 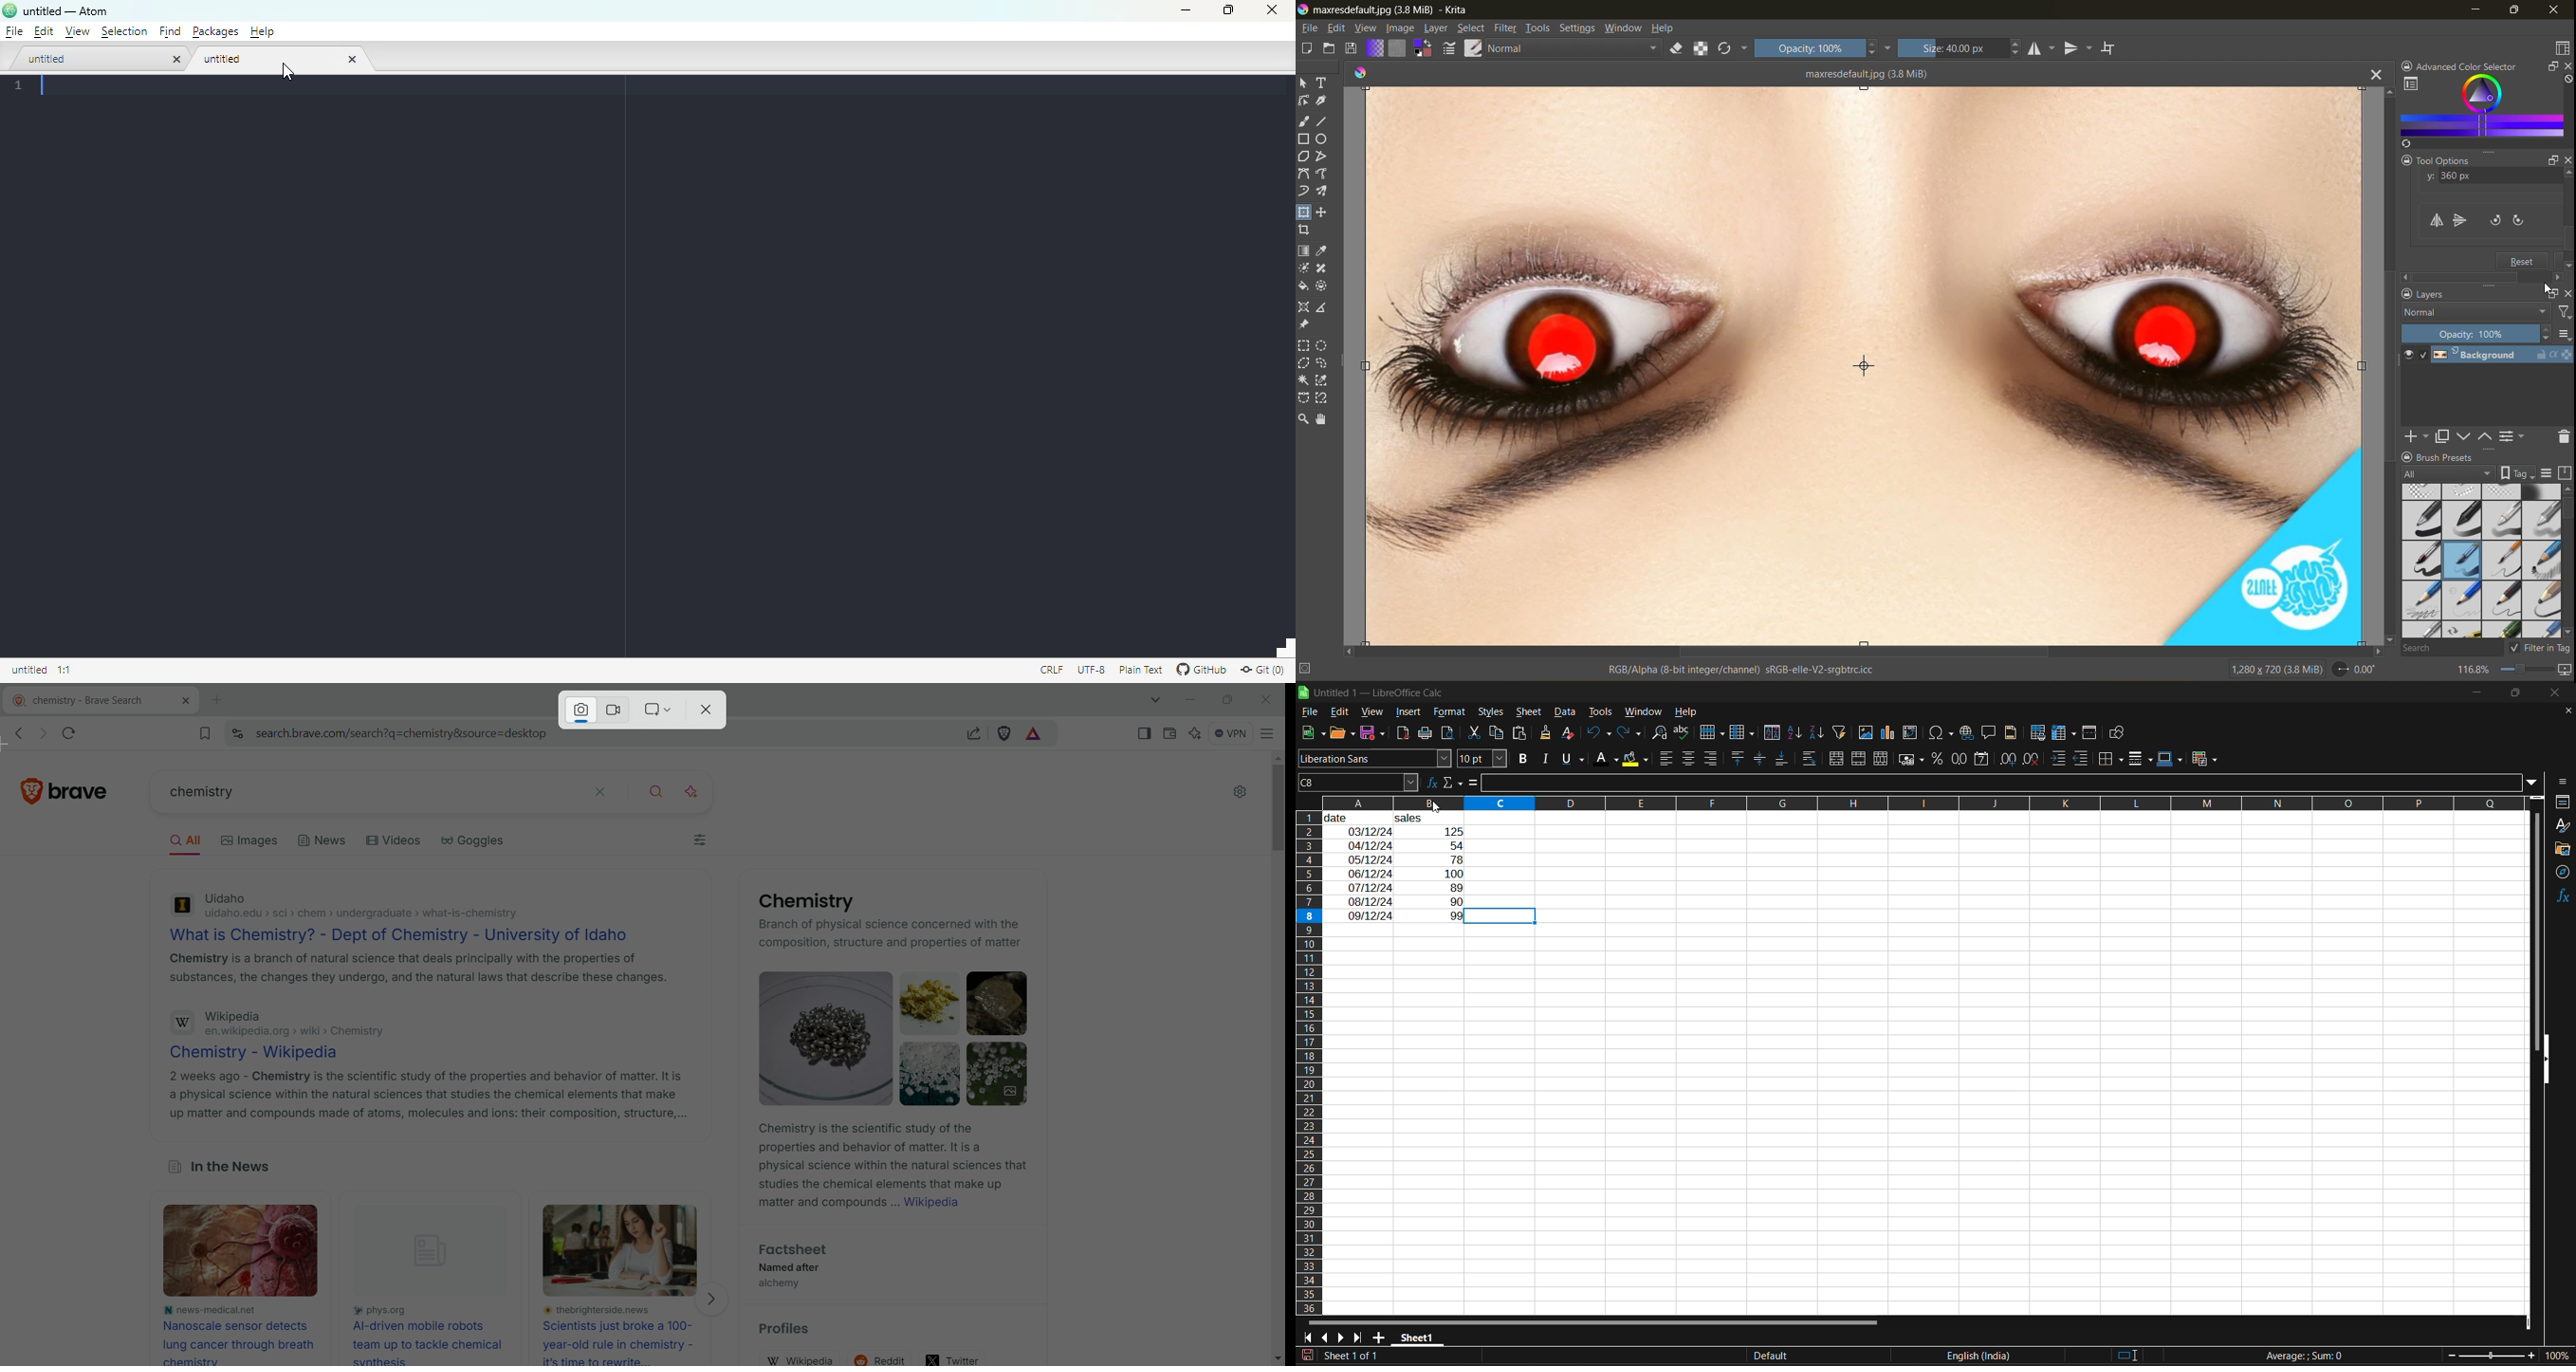 What do you see at coordinates (1306, 190) in the screenshot?
I see `tool` at bounding box center [1306, 190].